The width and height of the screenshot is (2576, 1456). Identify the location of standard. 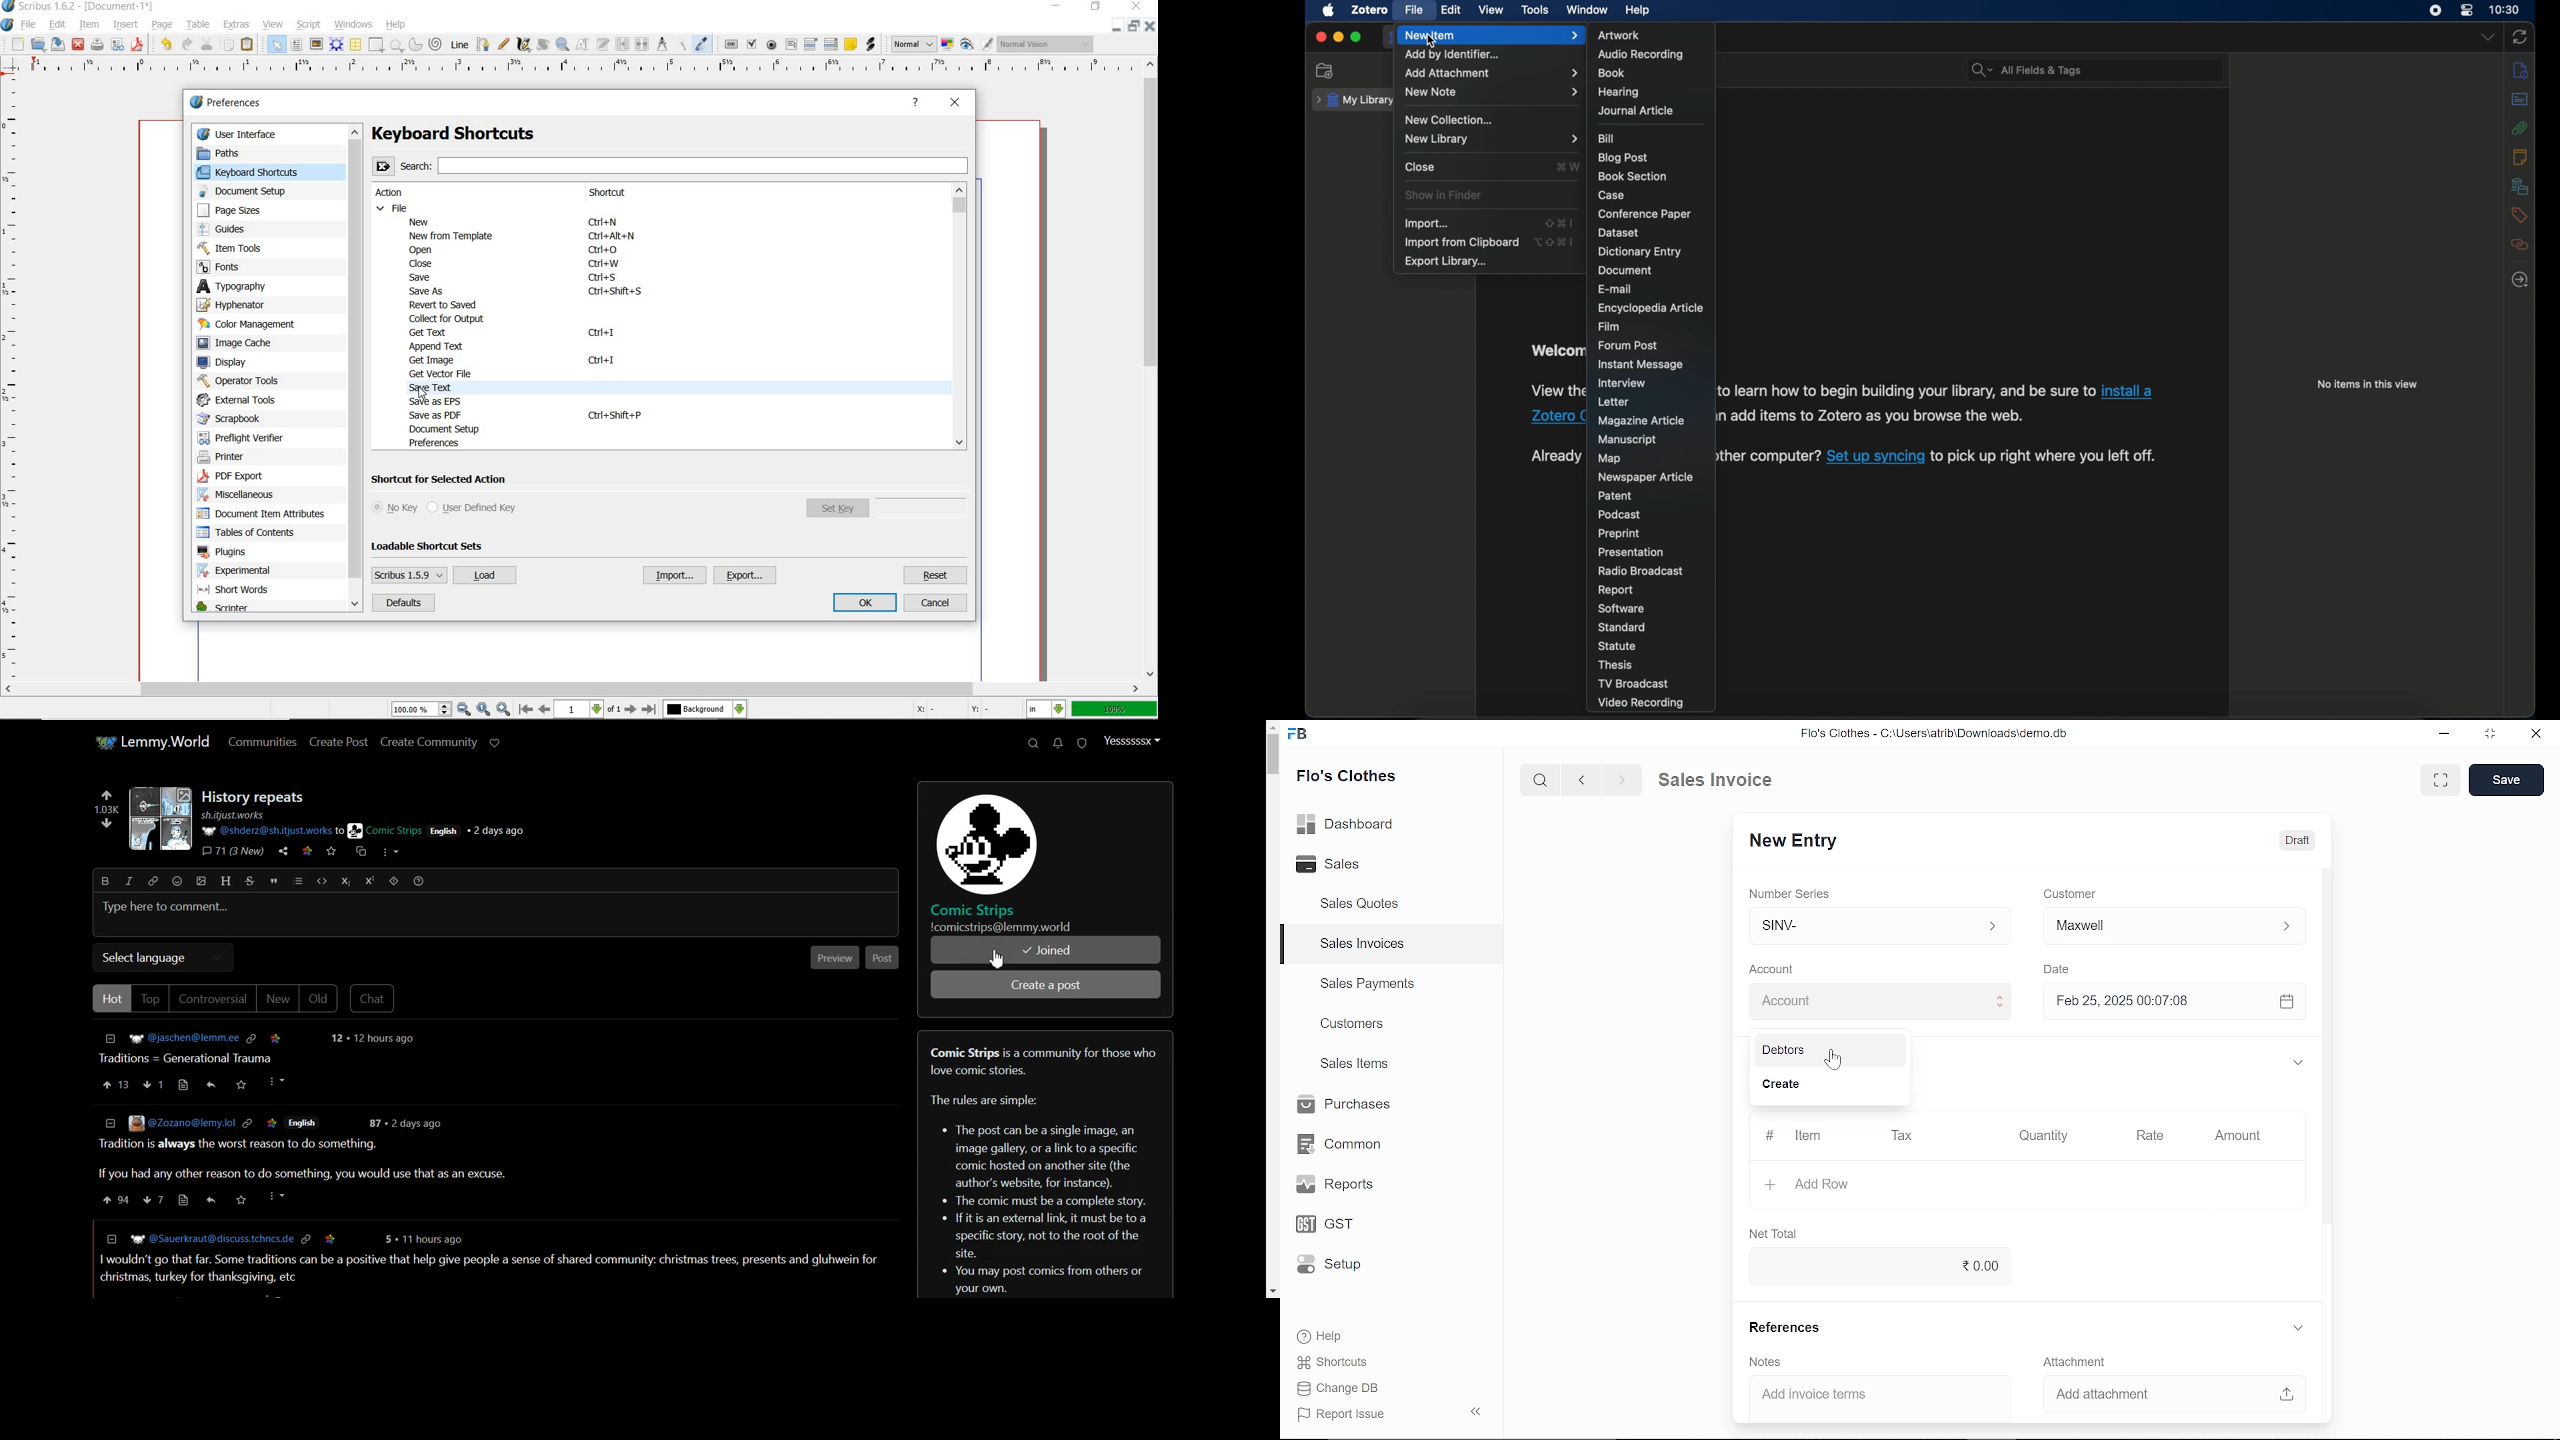
(1623, 627).